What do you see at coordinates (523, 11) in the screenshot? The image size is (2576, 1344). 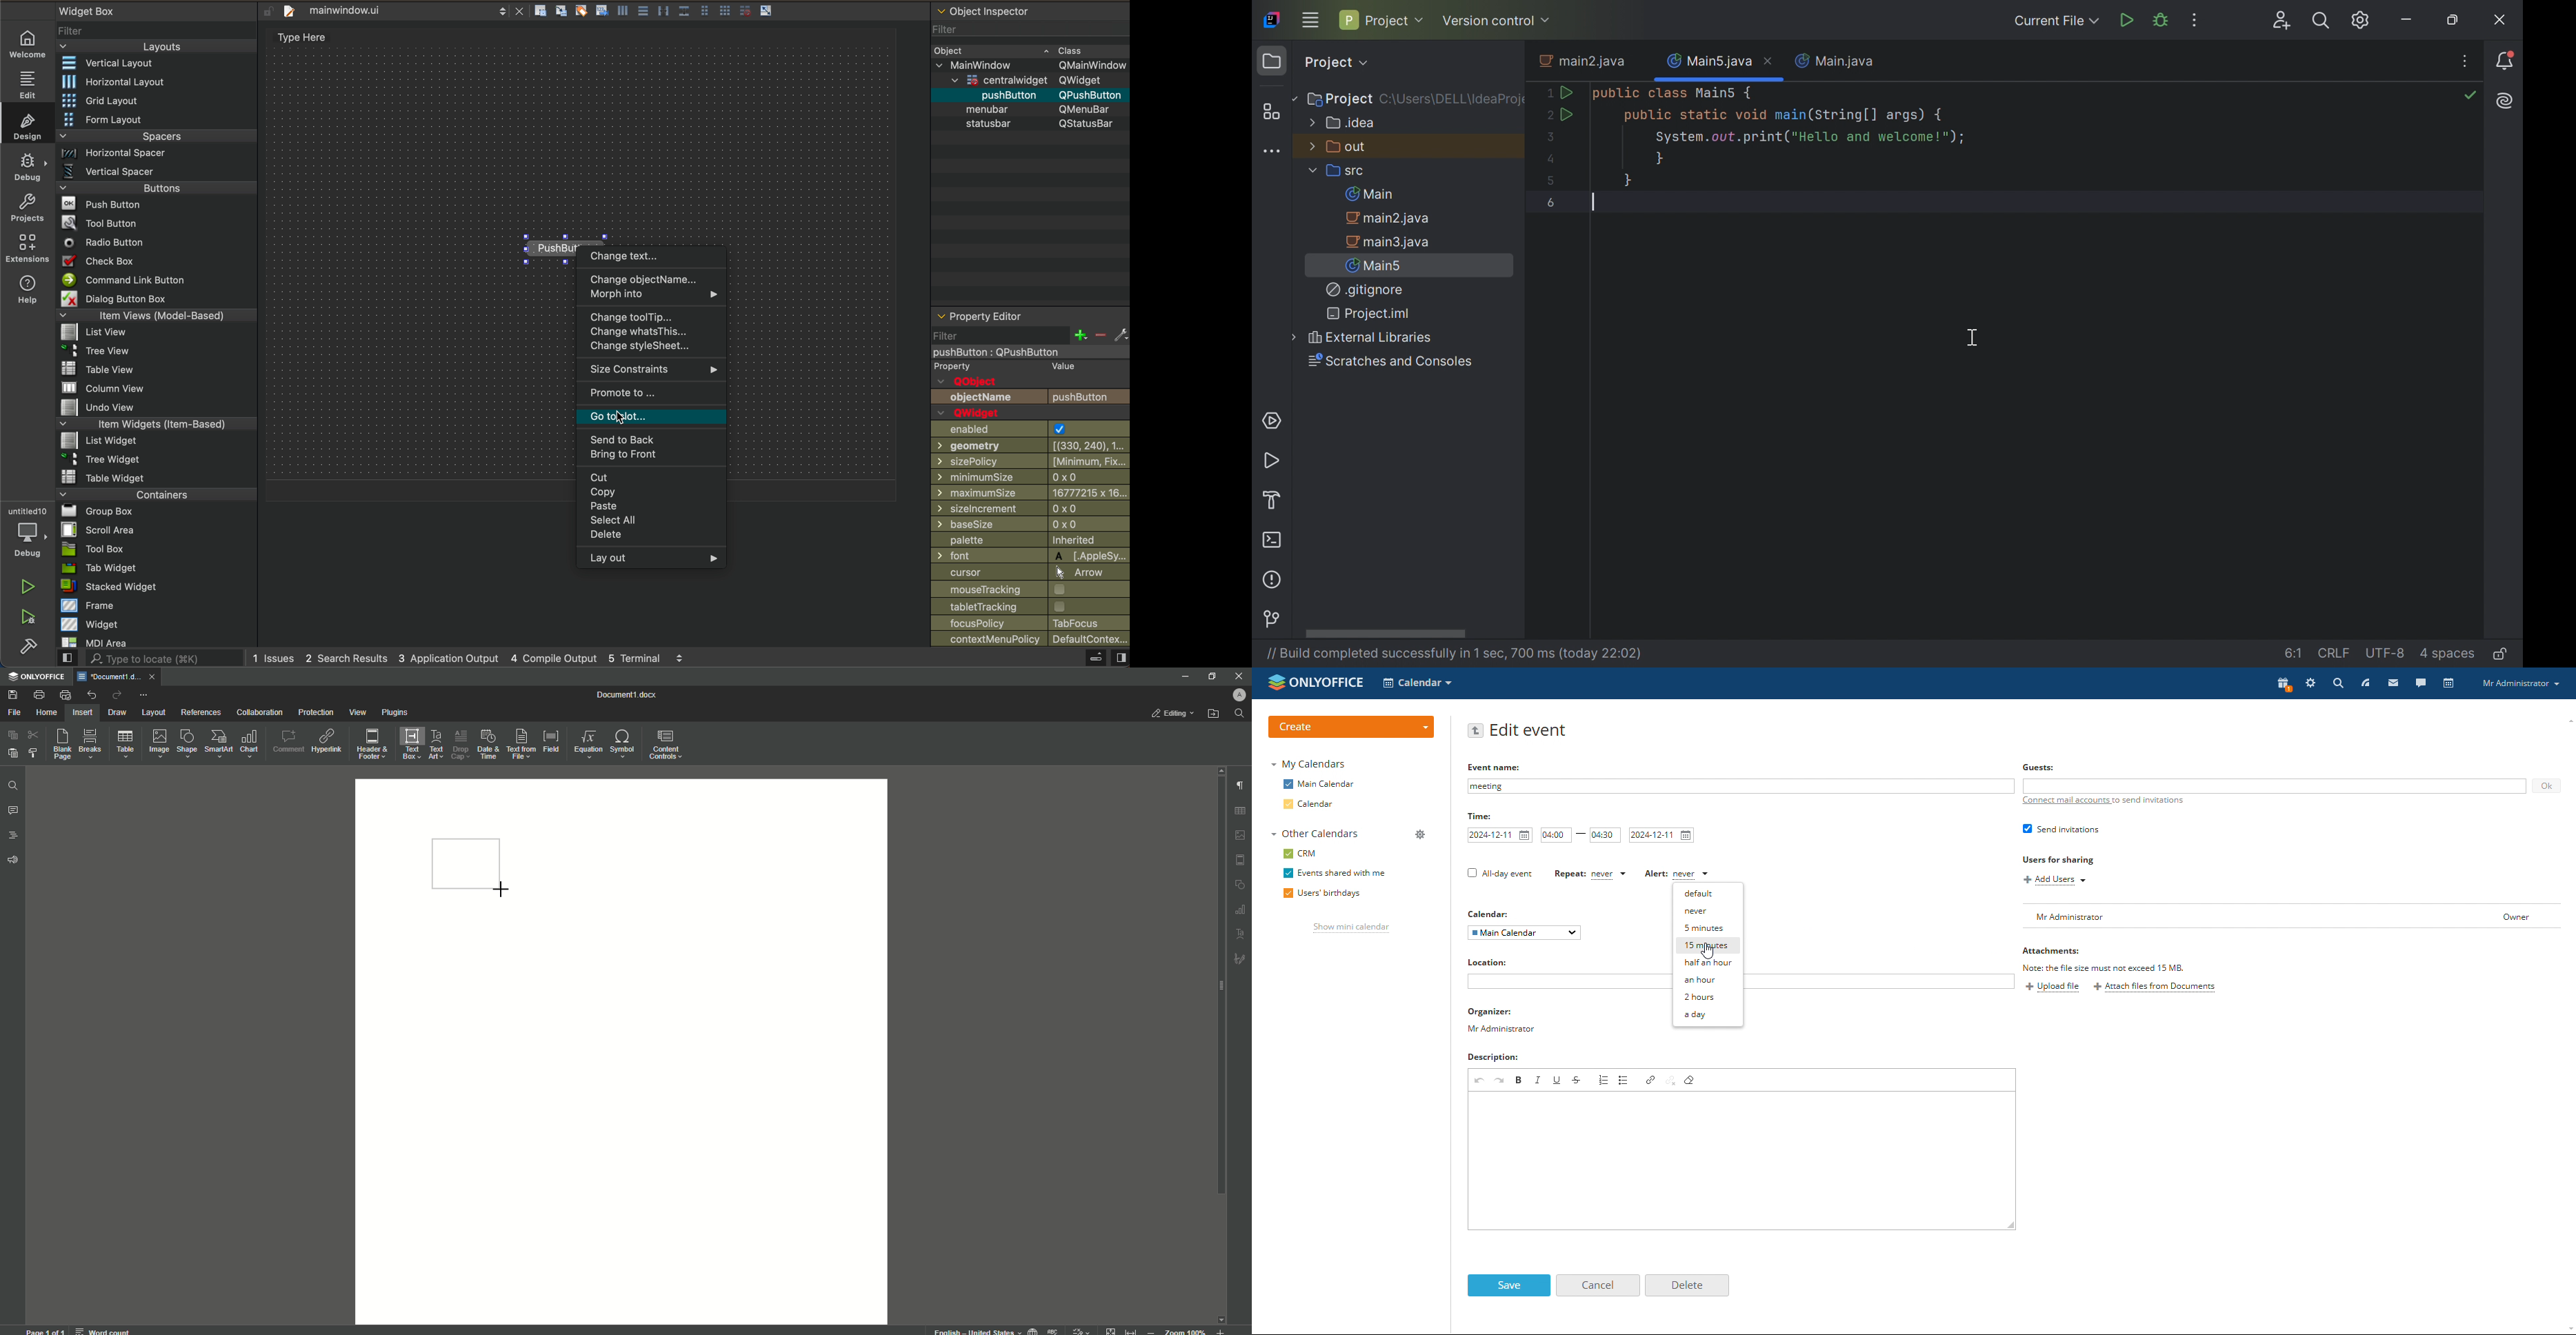 I see `close` at bounding box center [523, 11].